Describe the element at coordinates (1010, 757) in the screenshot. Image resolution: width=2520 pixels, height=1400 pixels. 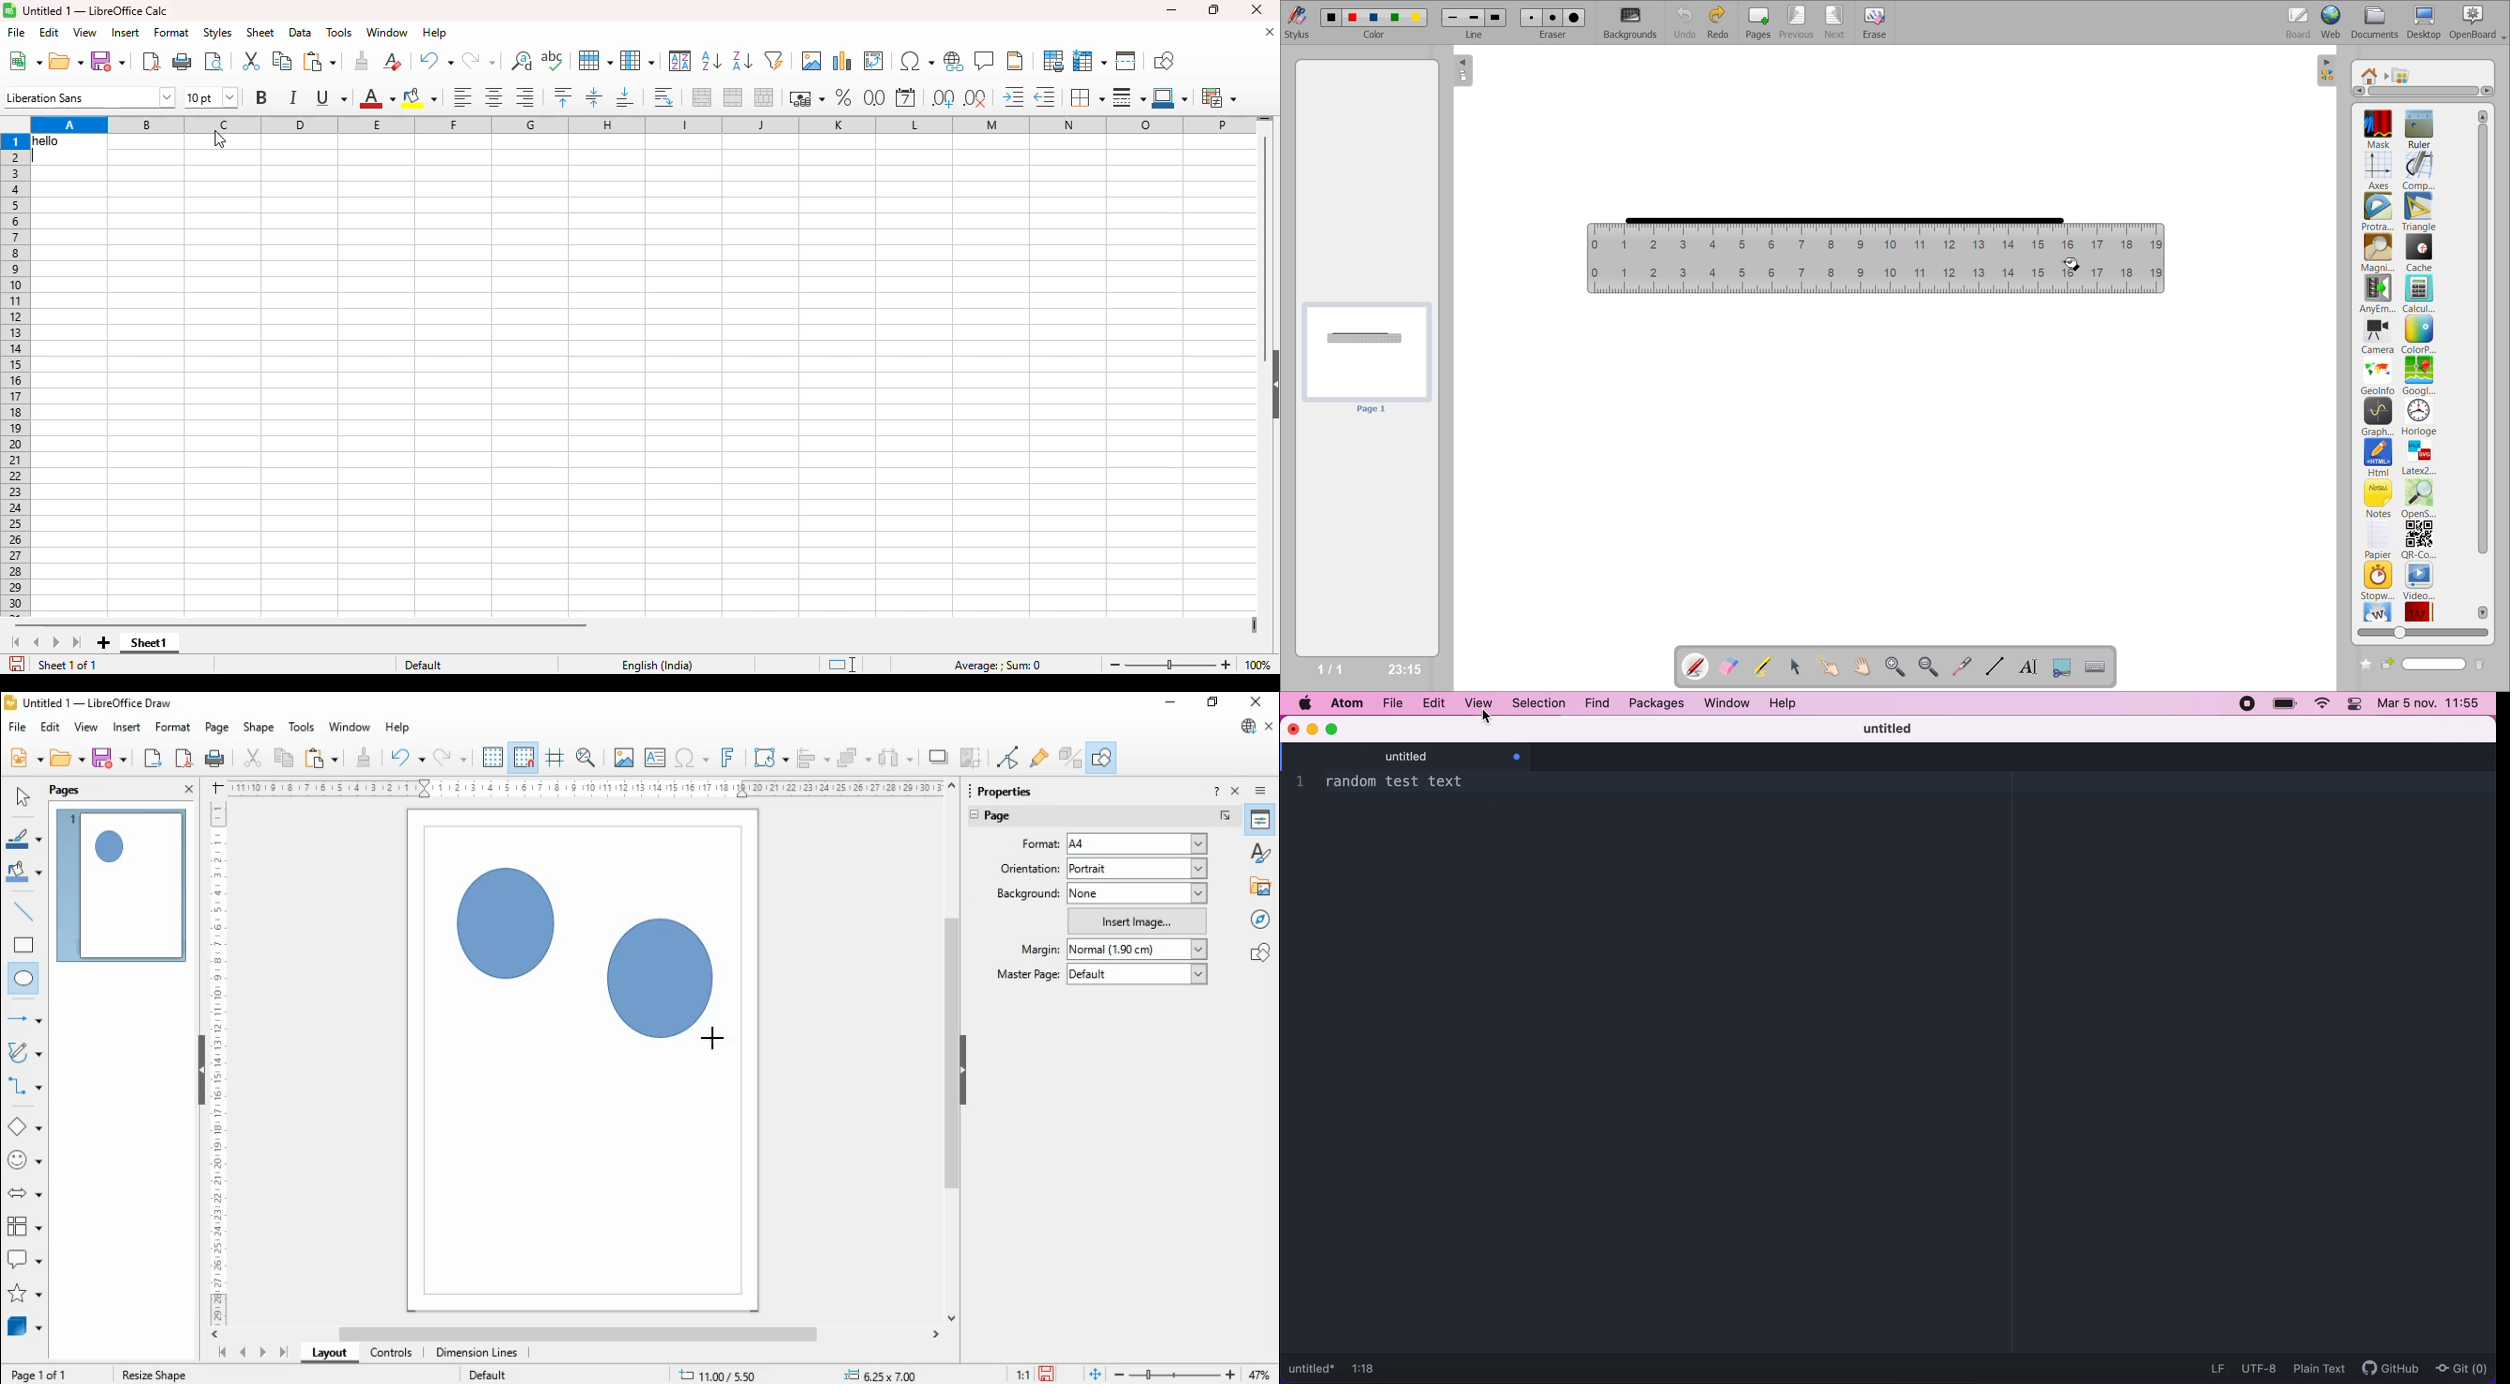
I see `toggle point edit mode` at that location.